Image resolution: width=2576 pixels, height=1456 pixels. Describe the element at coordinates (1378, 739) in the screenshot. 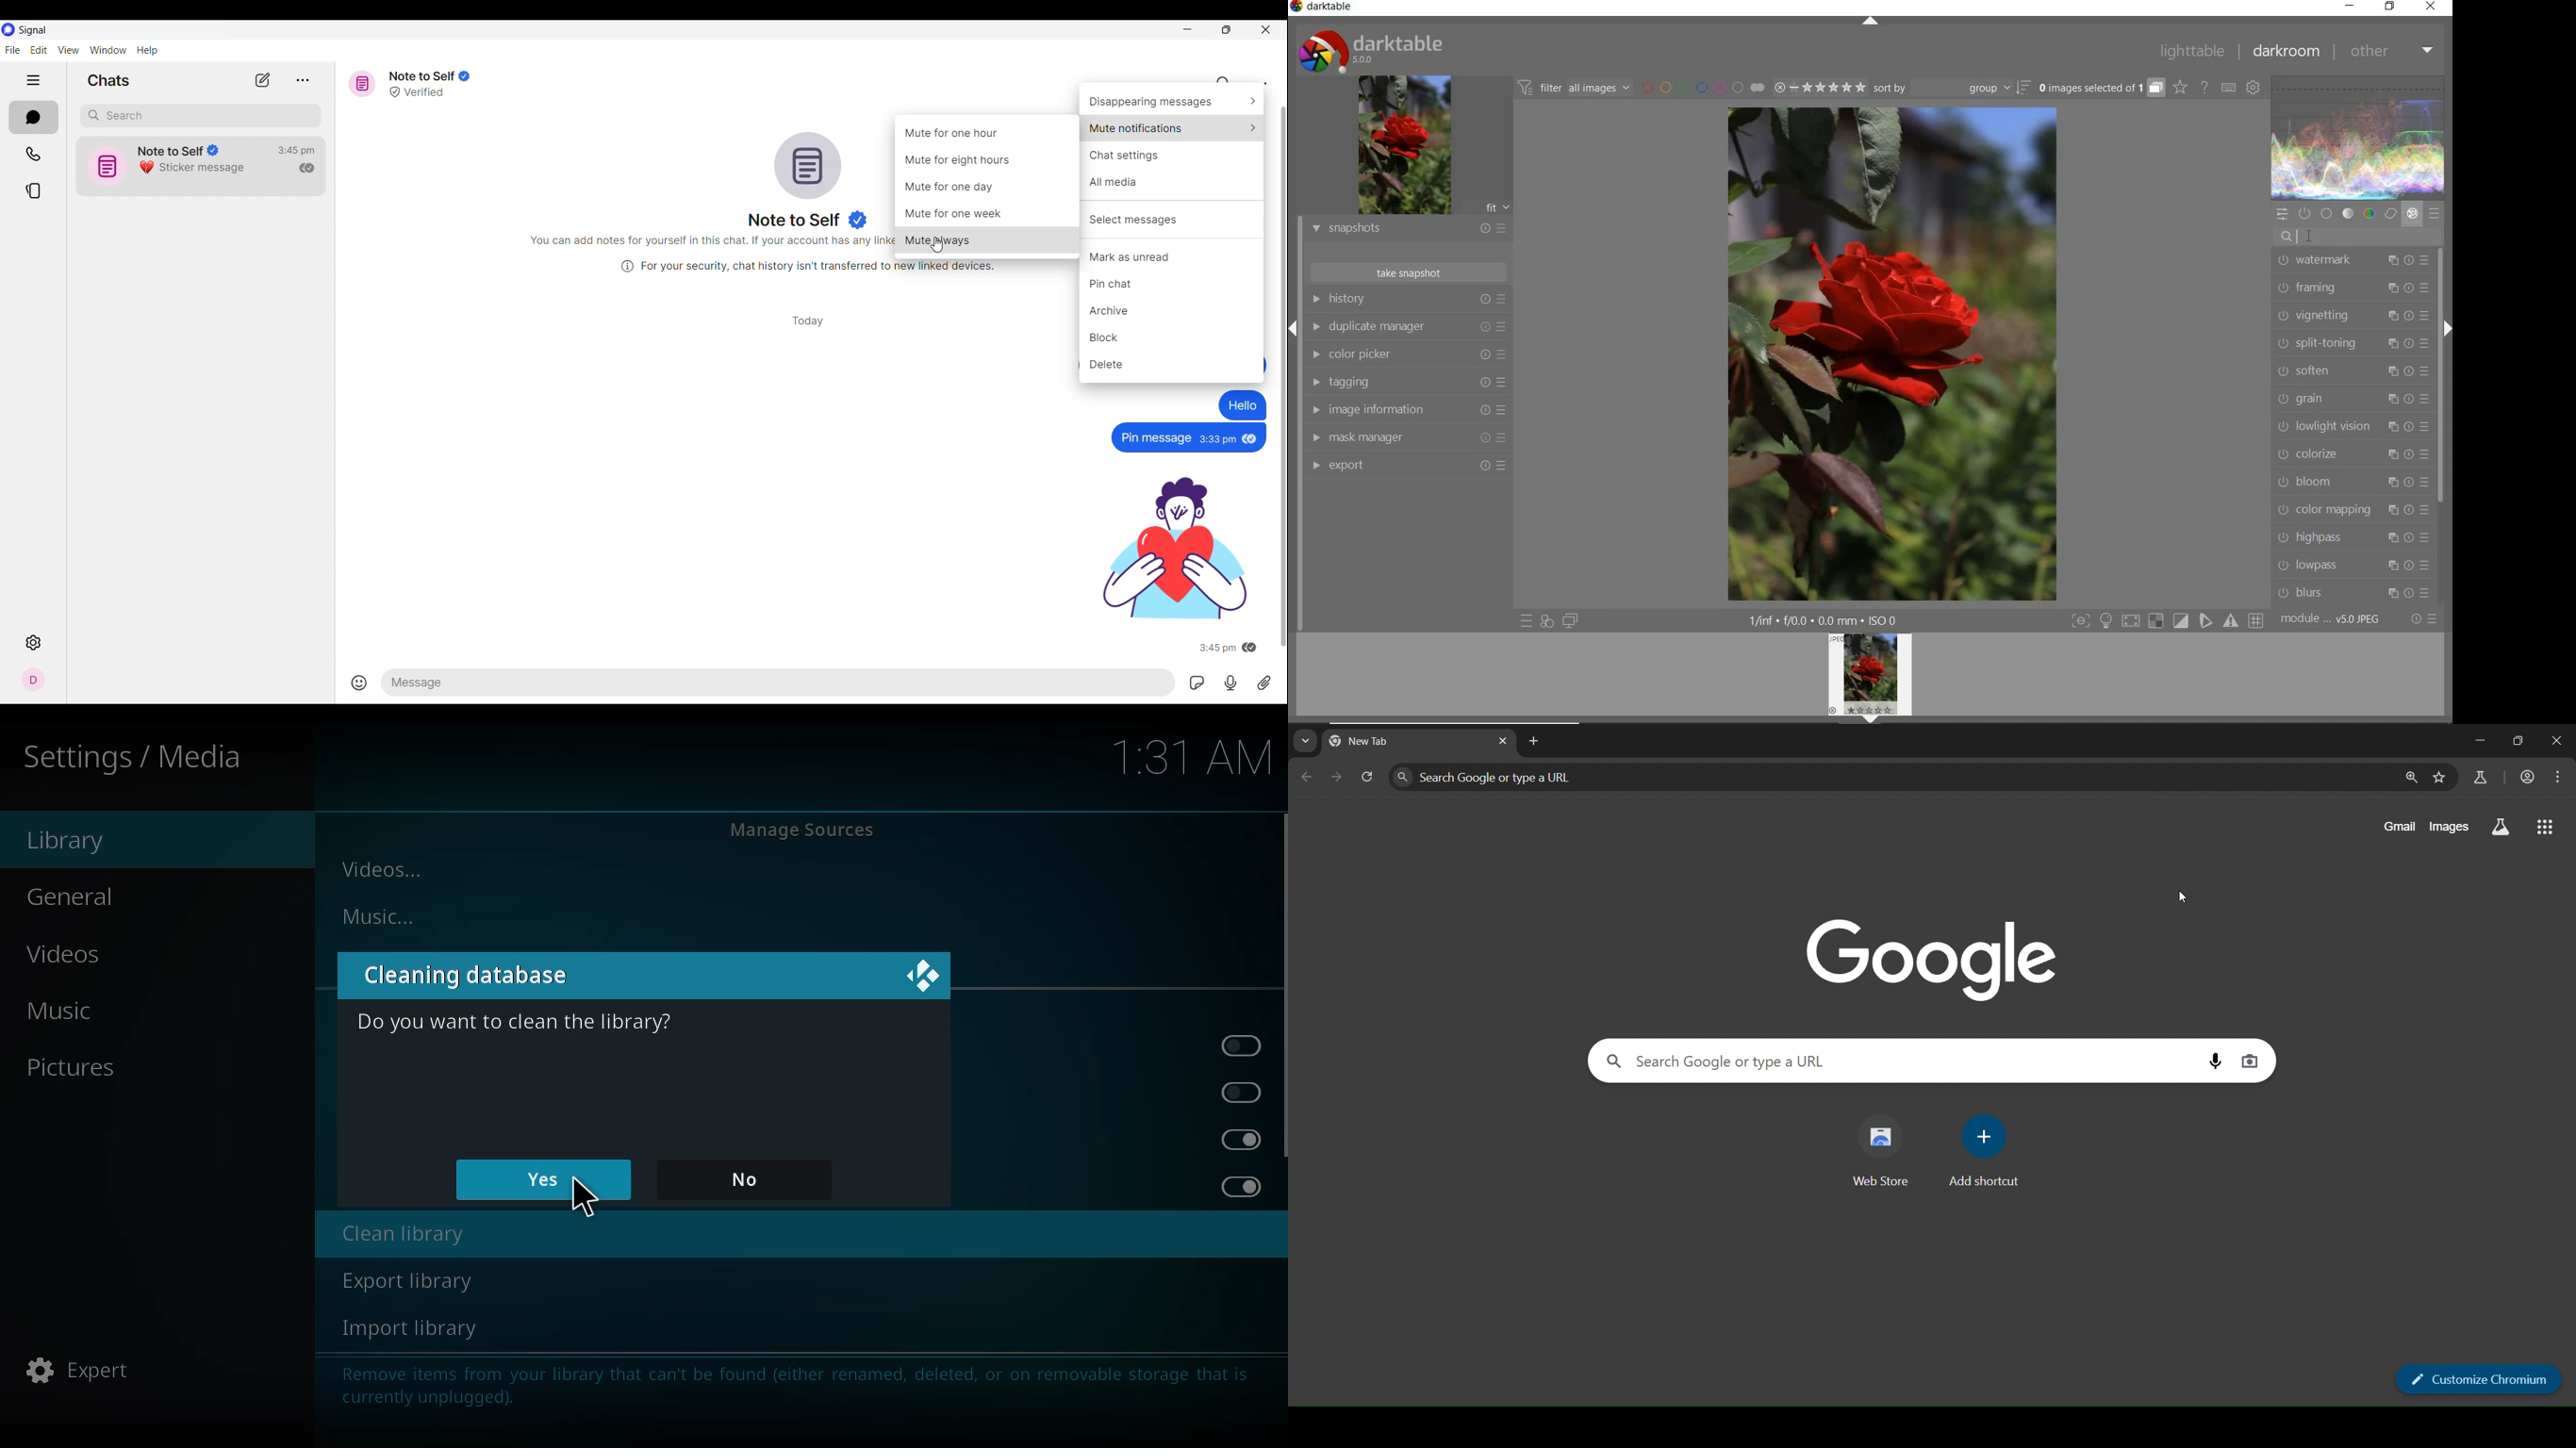

I see `new tab` at that location.